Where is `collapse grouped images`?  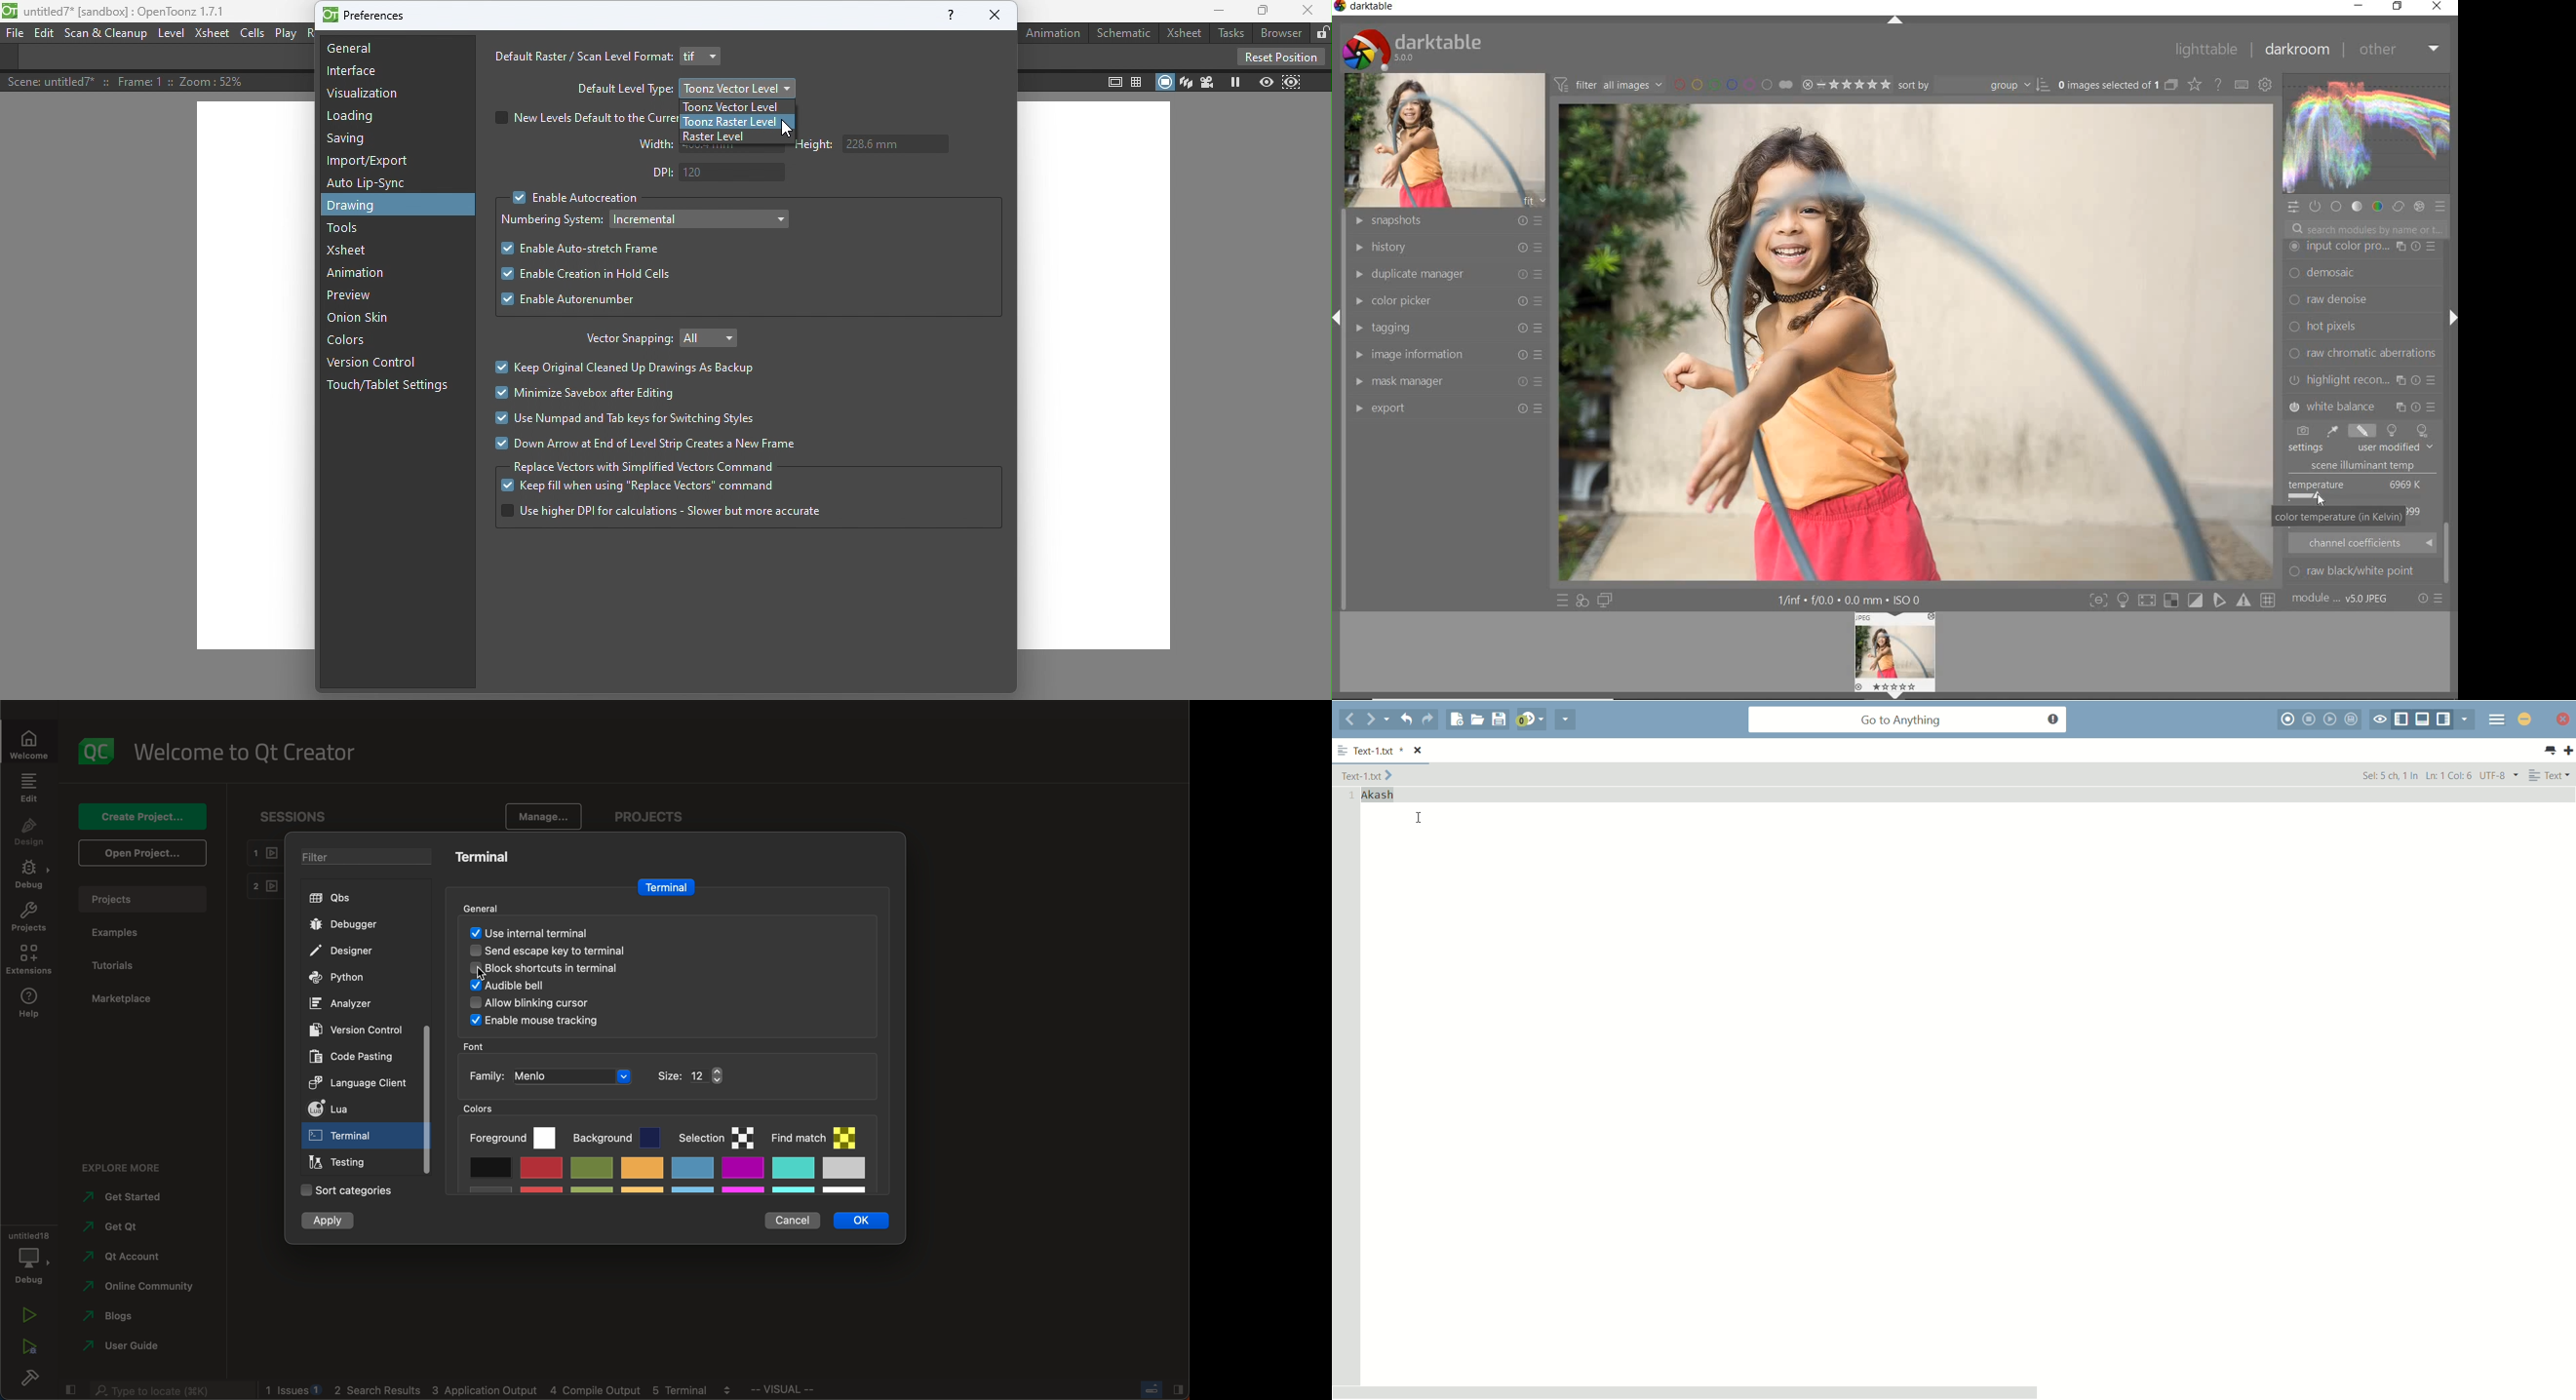
collapse grouped images is located at coordinates (2171, 86).